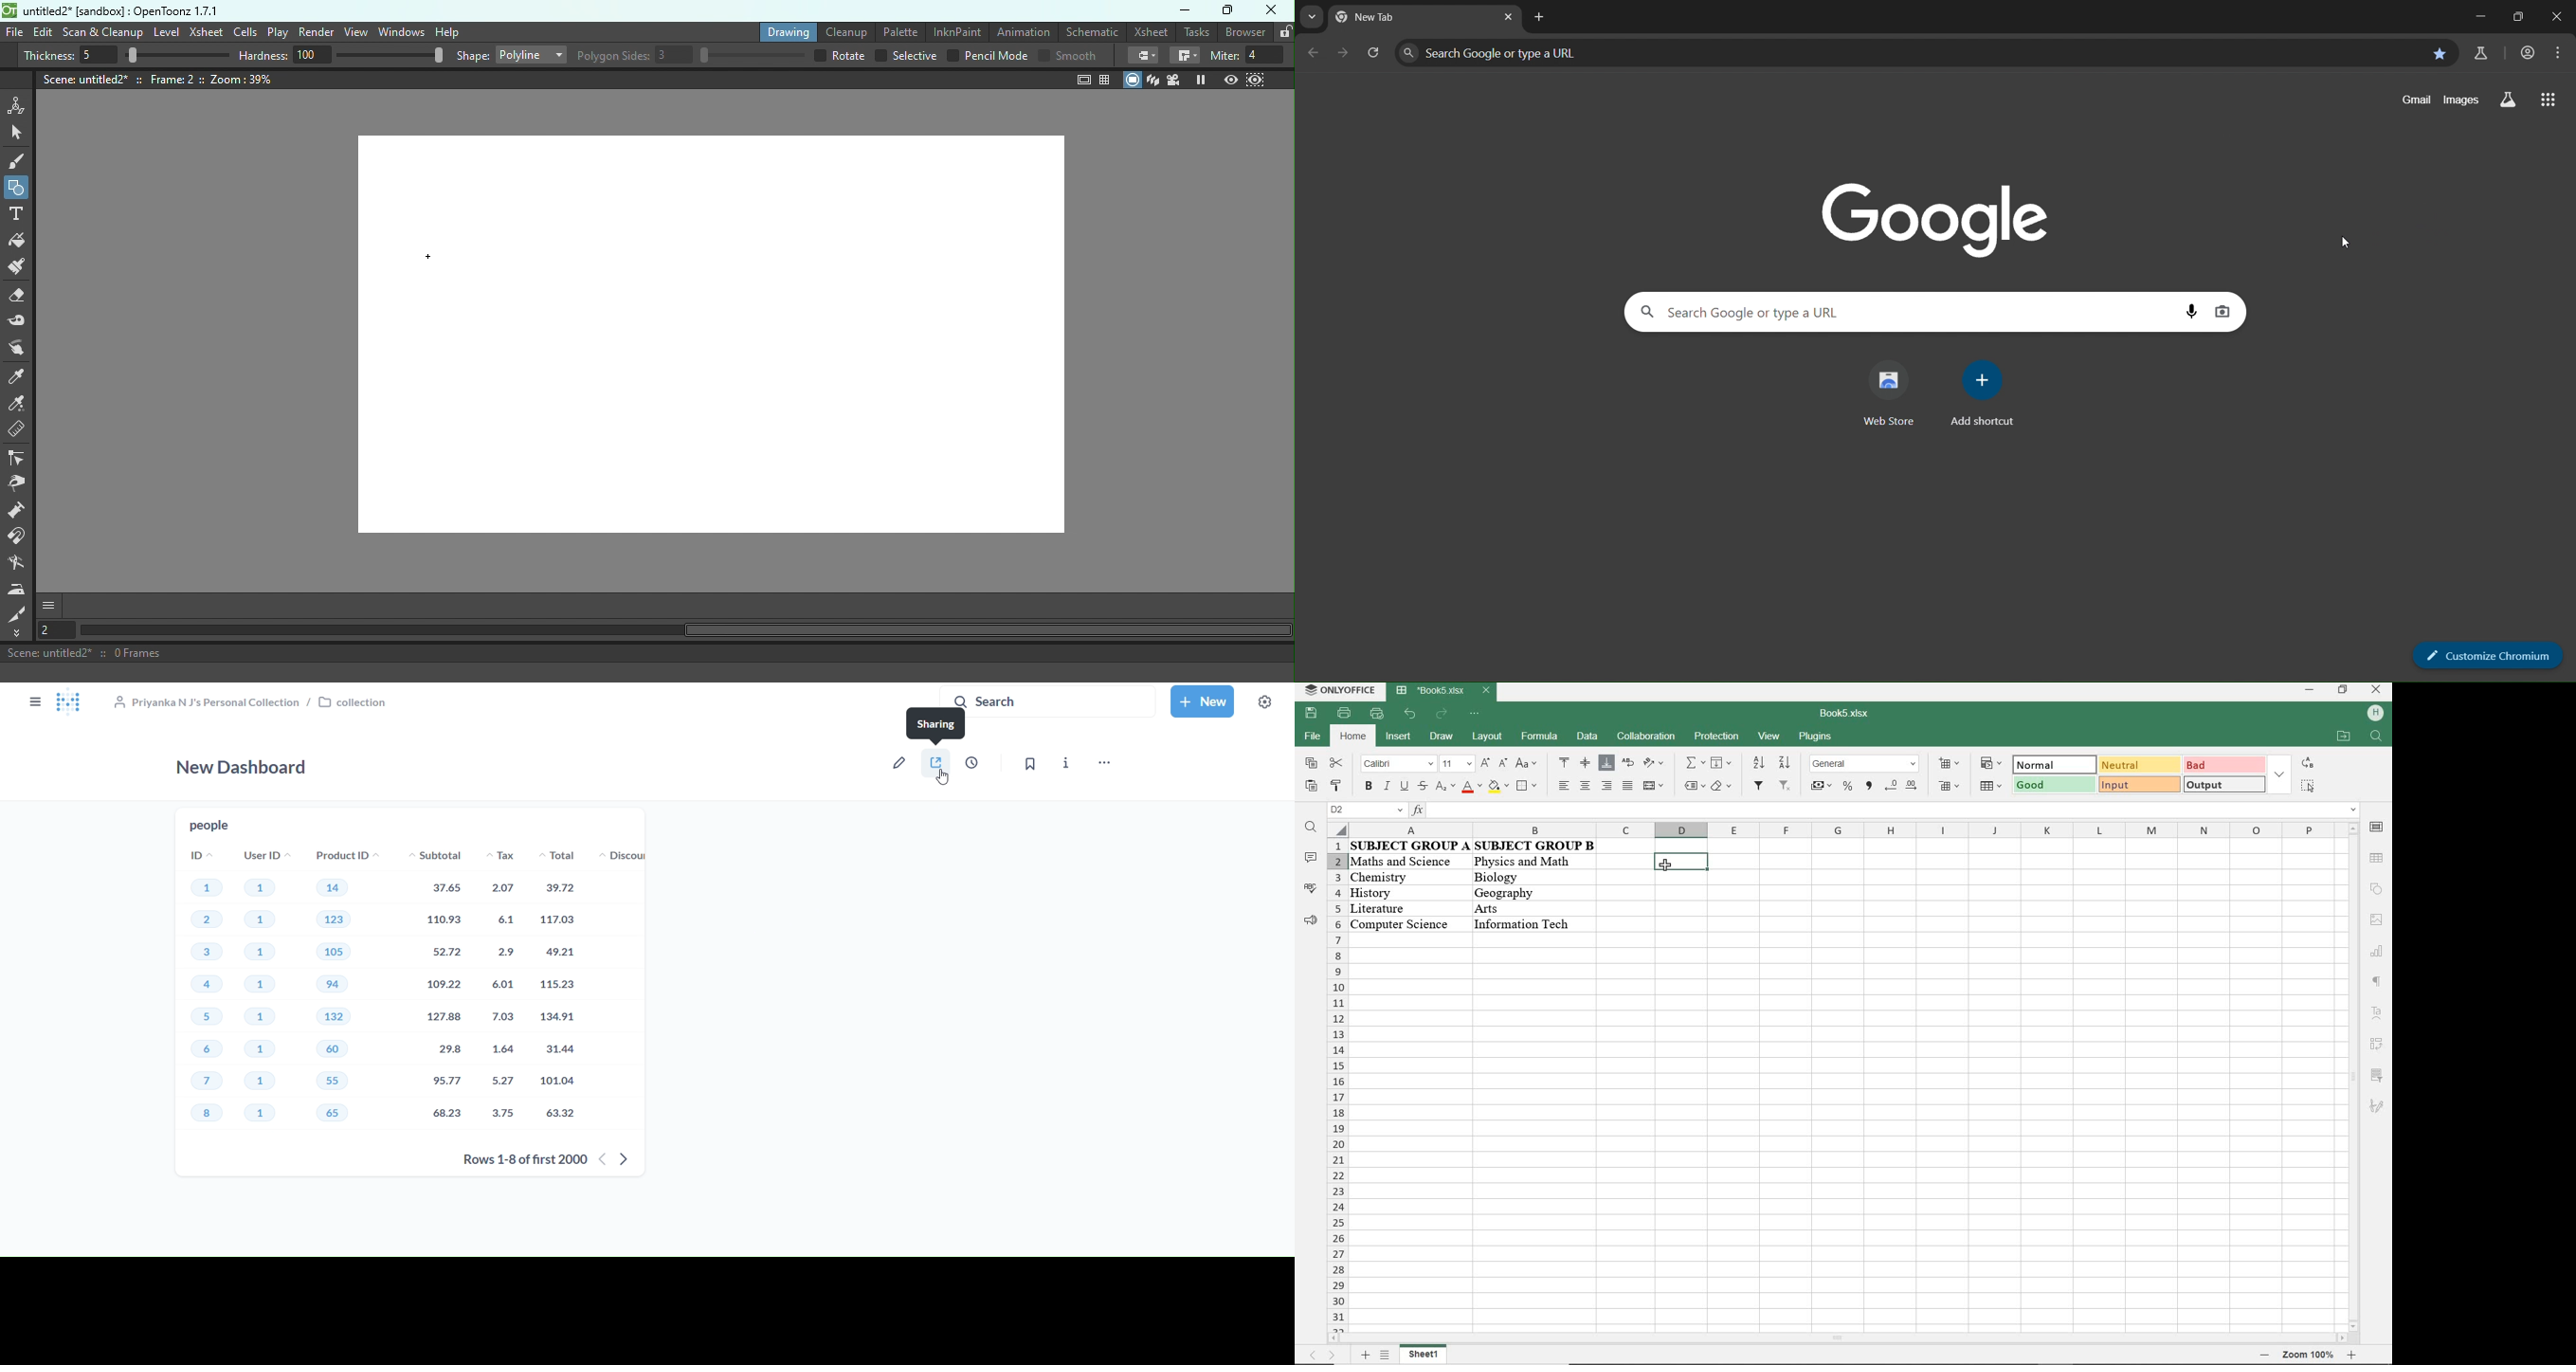  Describe the element at coordinates (2307, 1355) in the screenshot. I see `tab` at that location.